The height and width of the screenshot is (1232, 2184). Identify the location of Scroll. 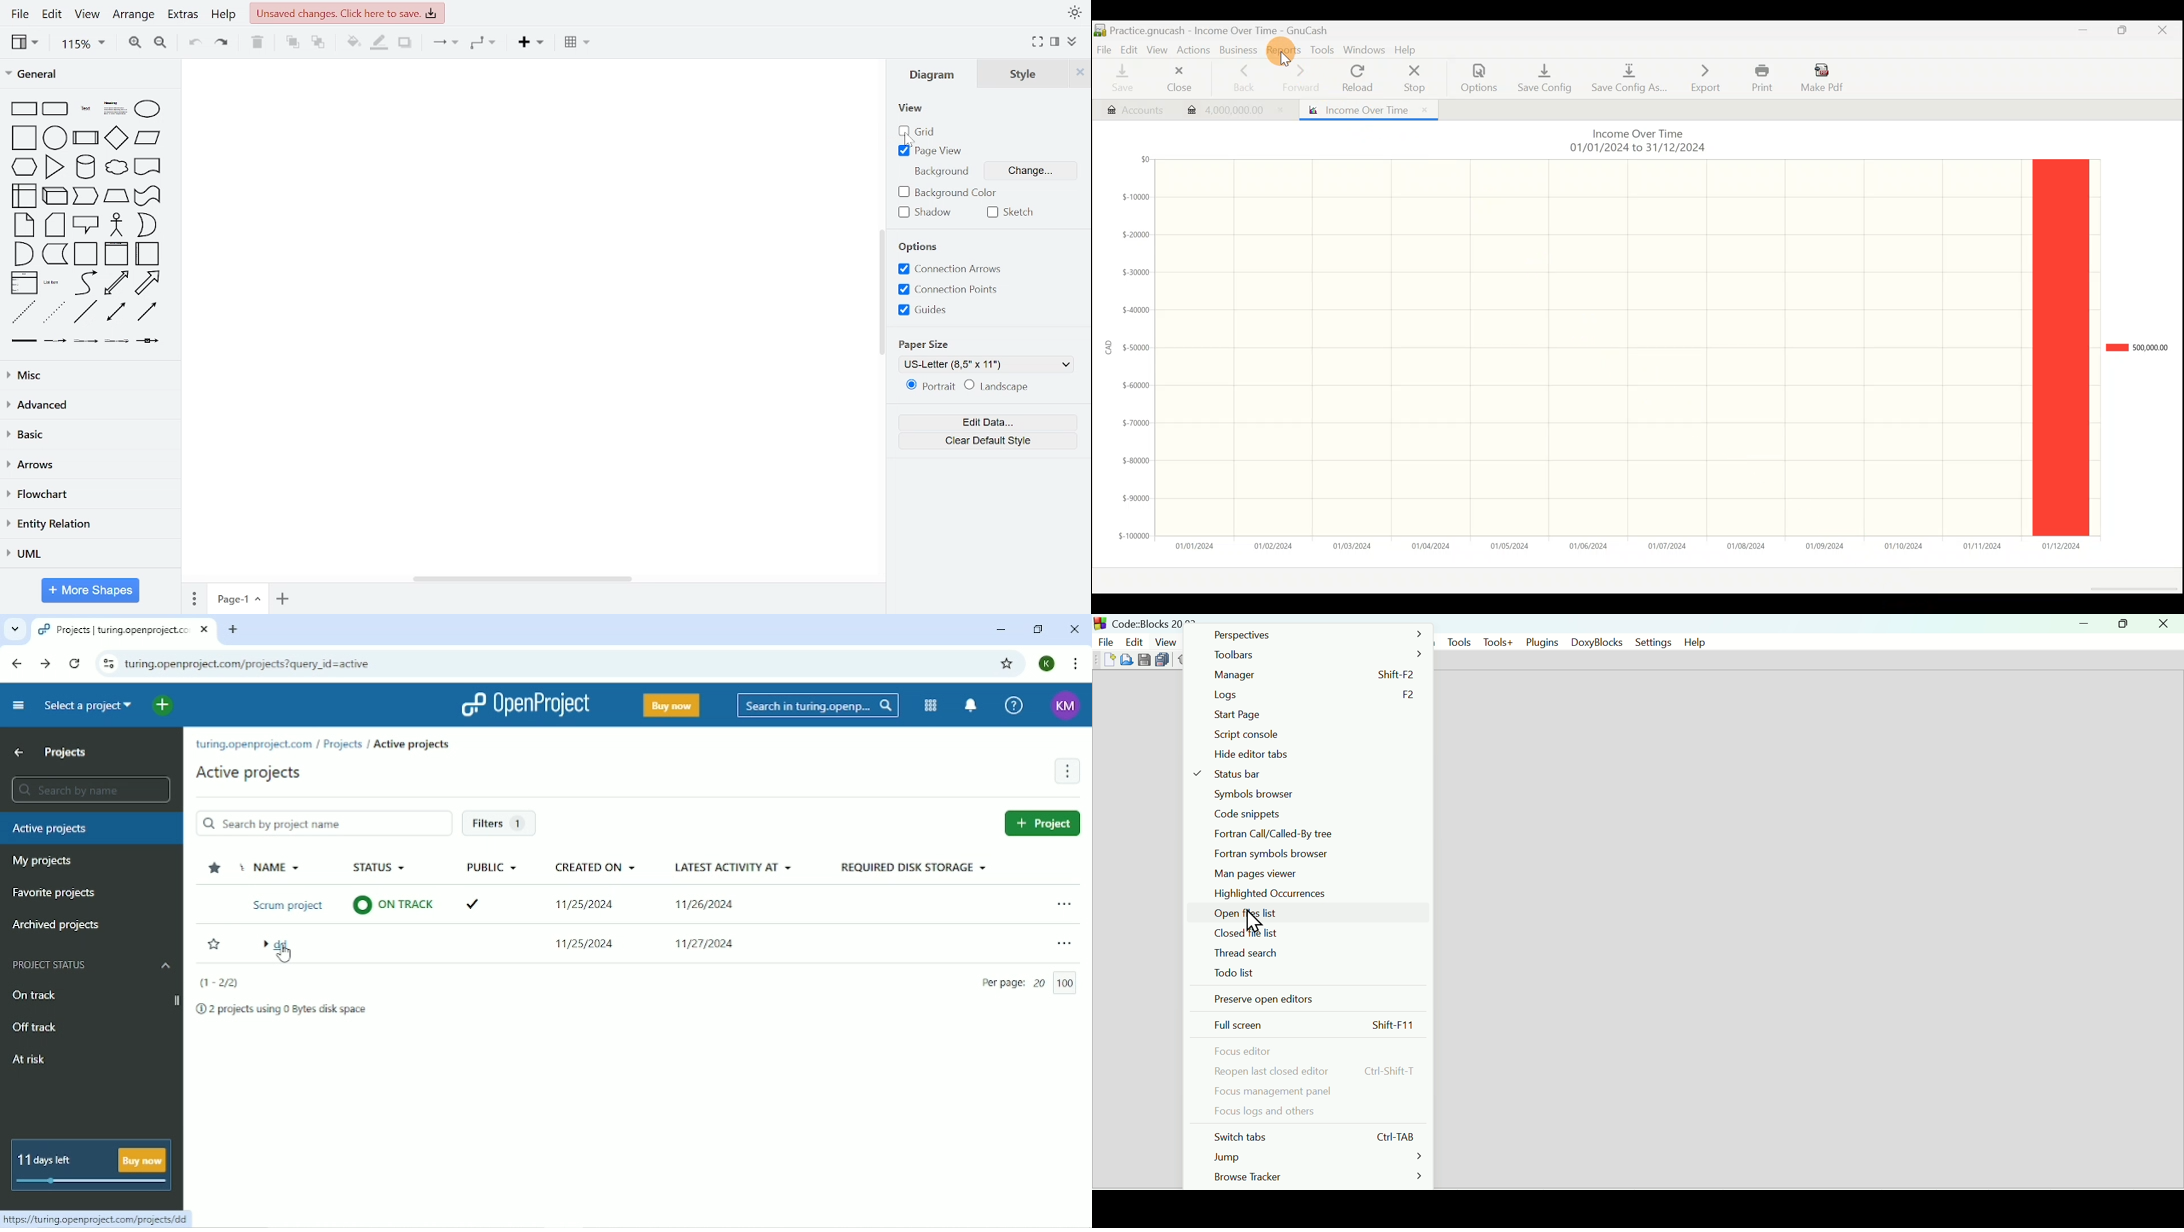
(2131, 590).